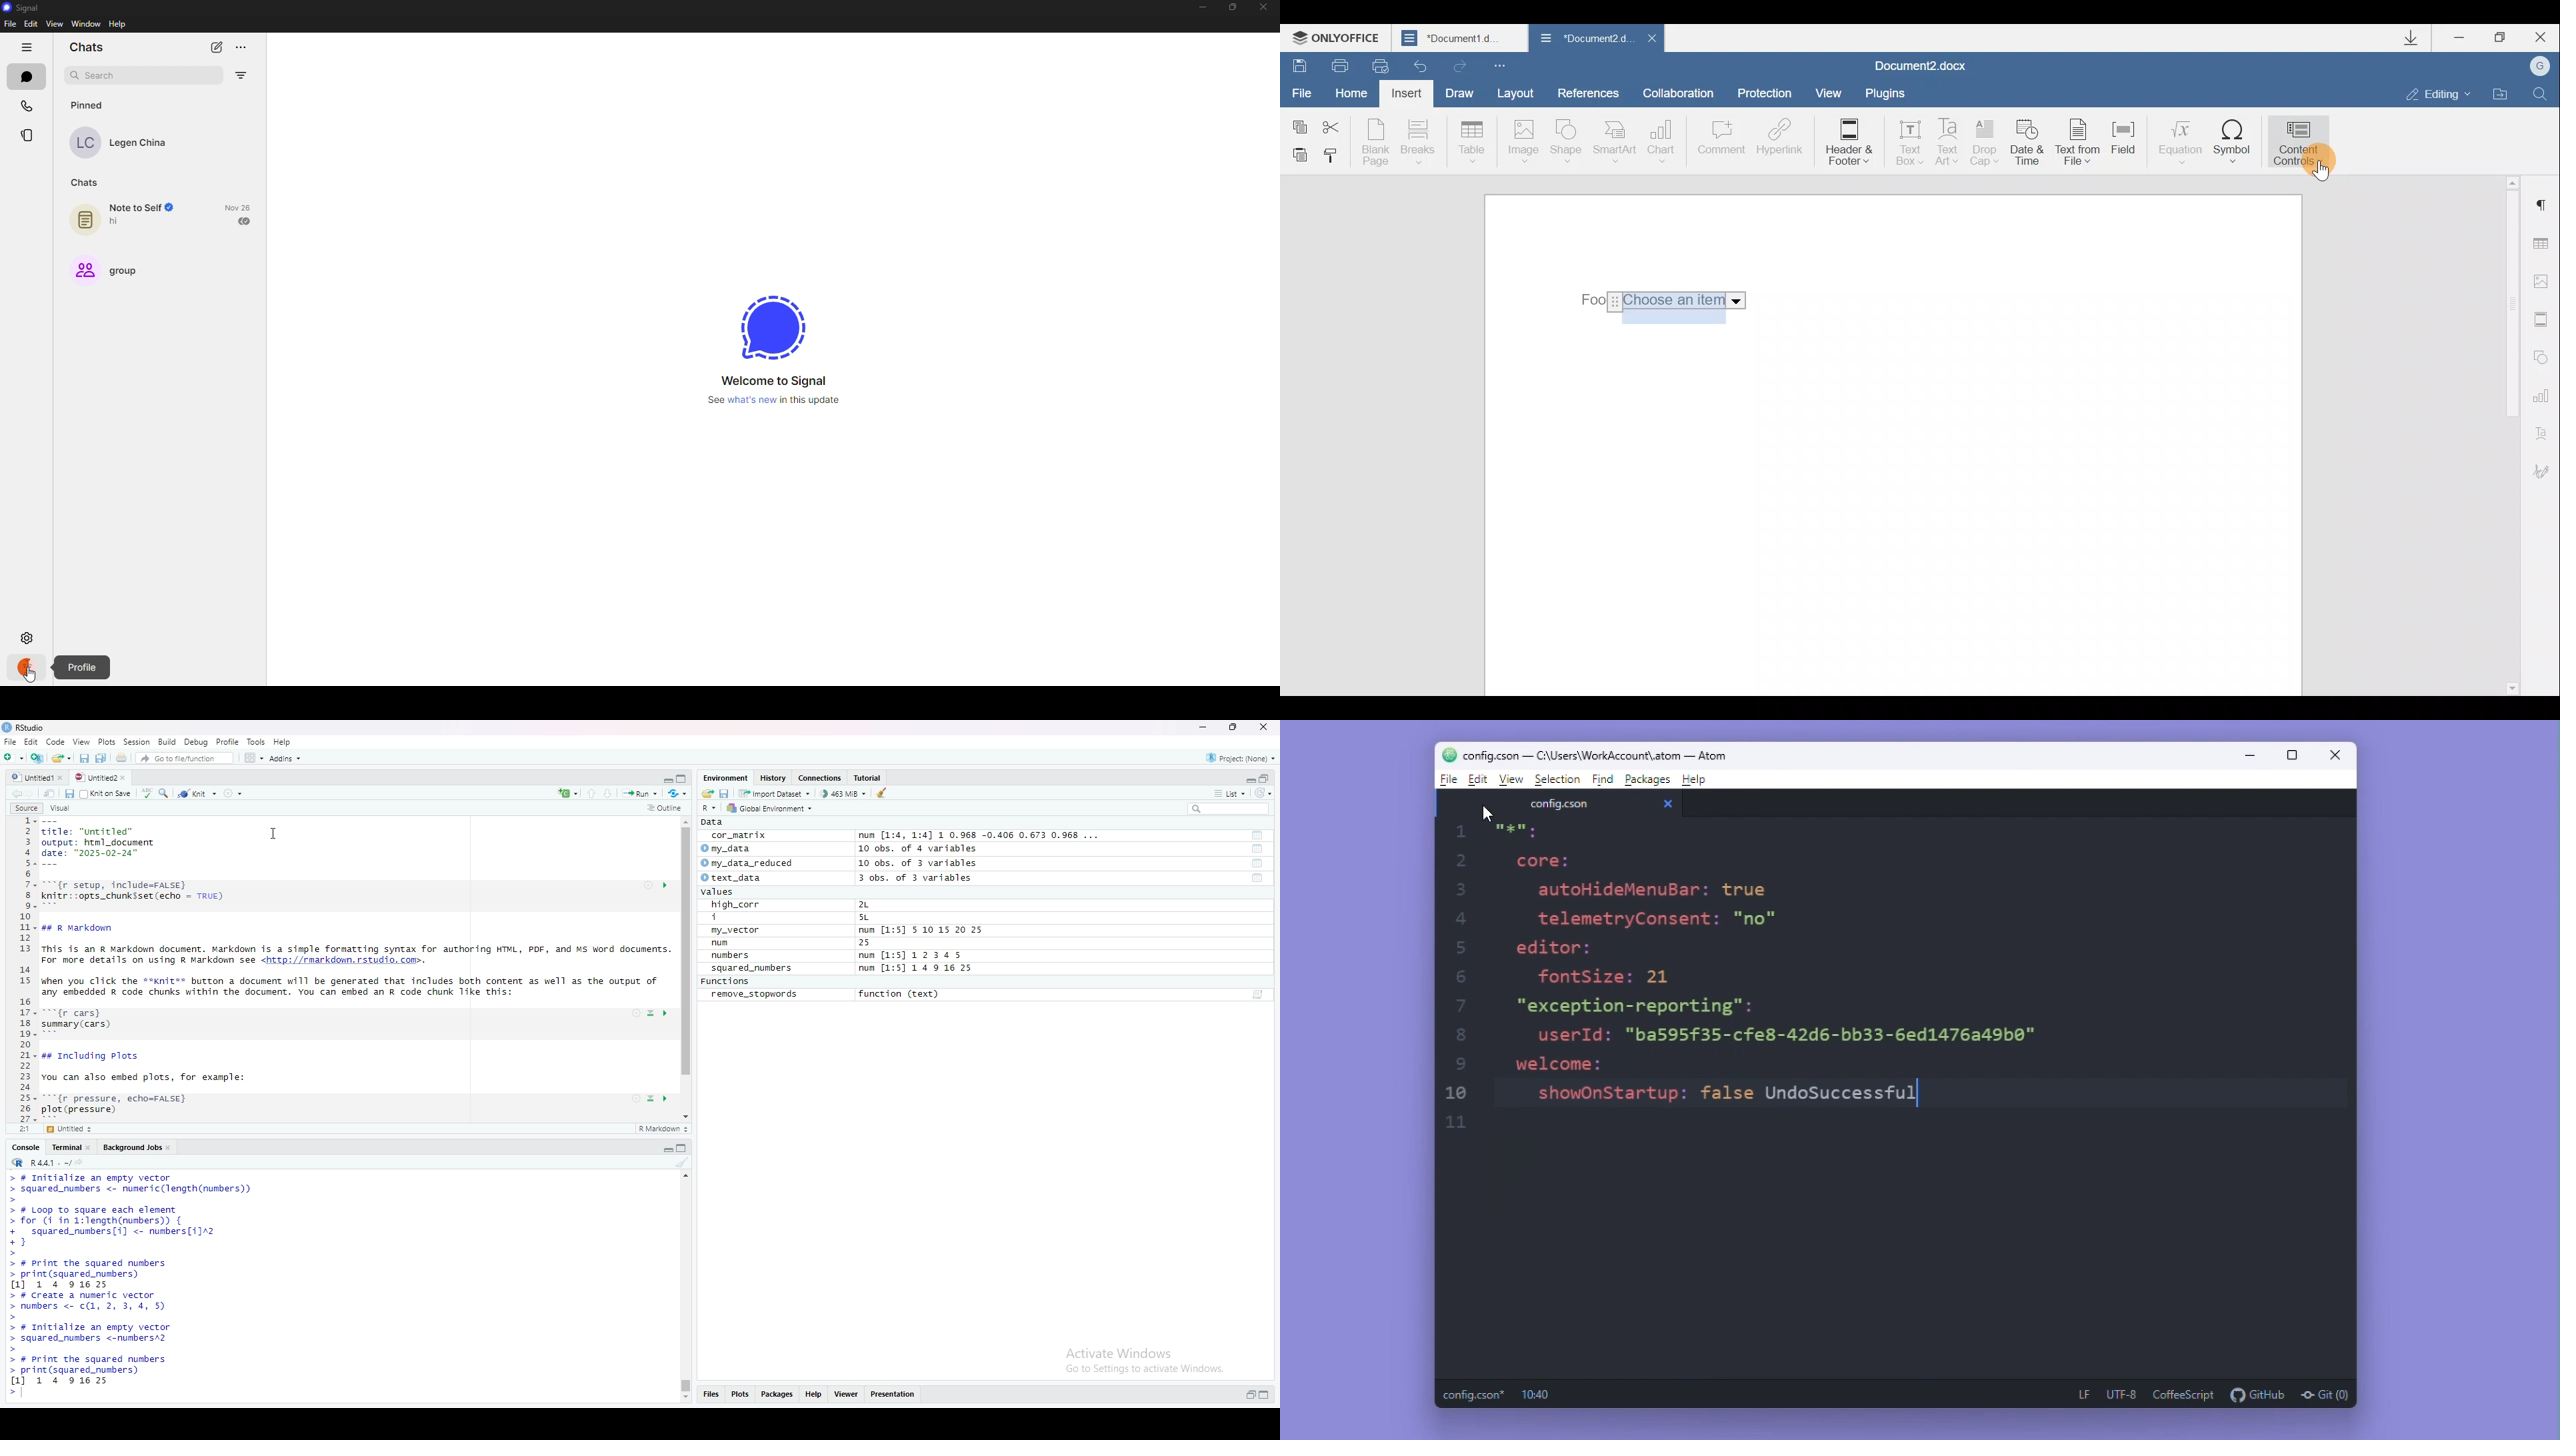  I want to click on cleaner console, so click(681, 1163).